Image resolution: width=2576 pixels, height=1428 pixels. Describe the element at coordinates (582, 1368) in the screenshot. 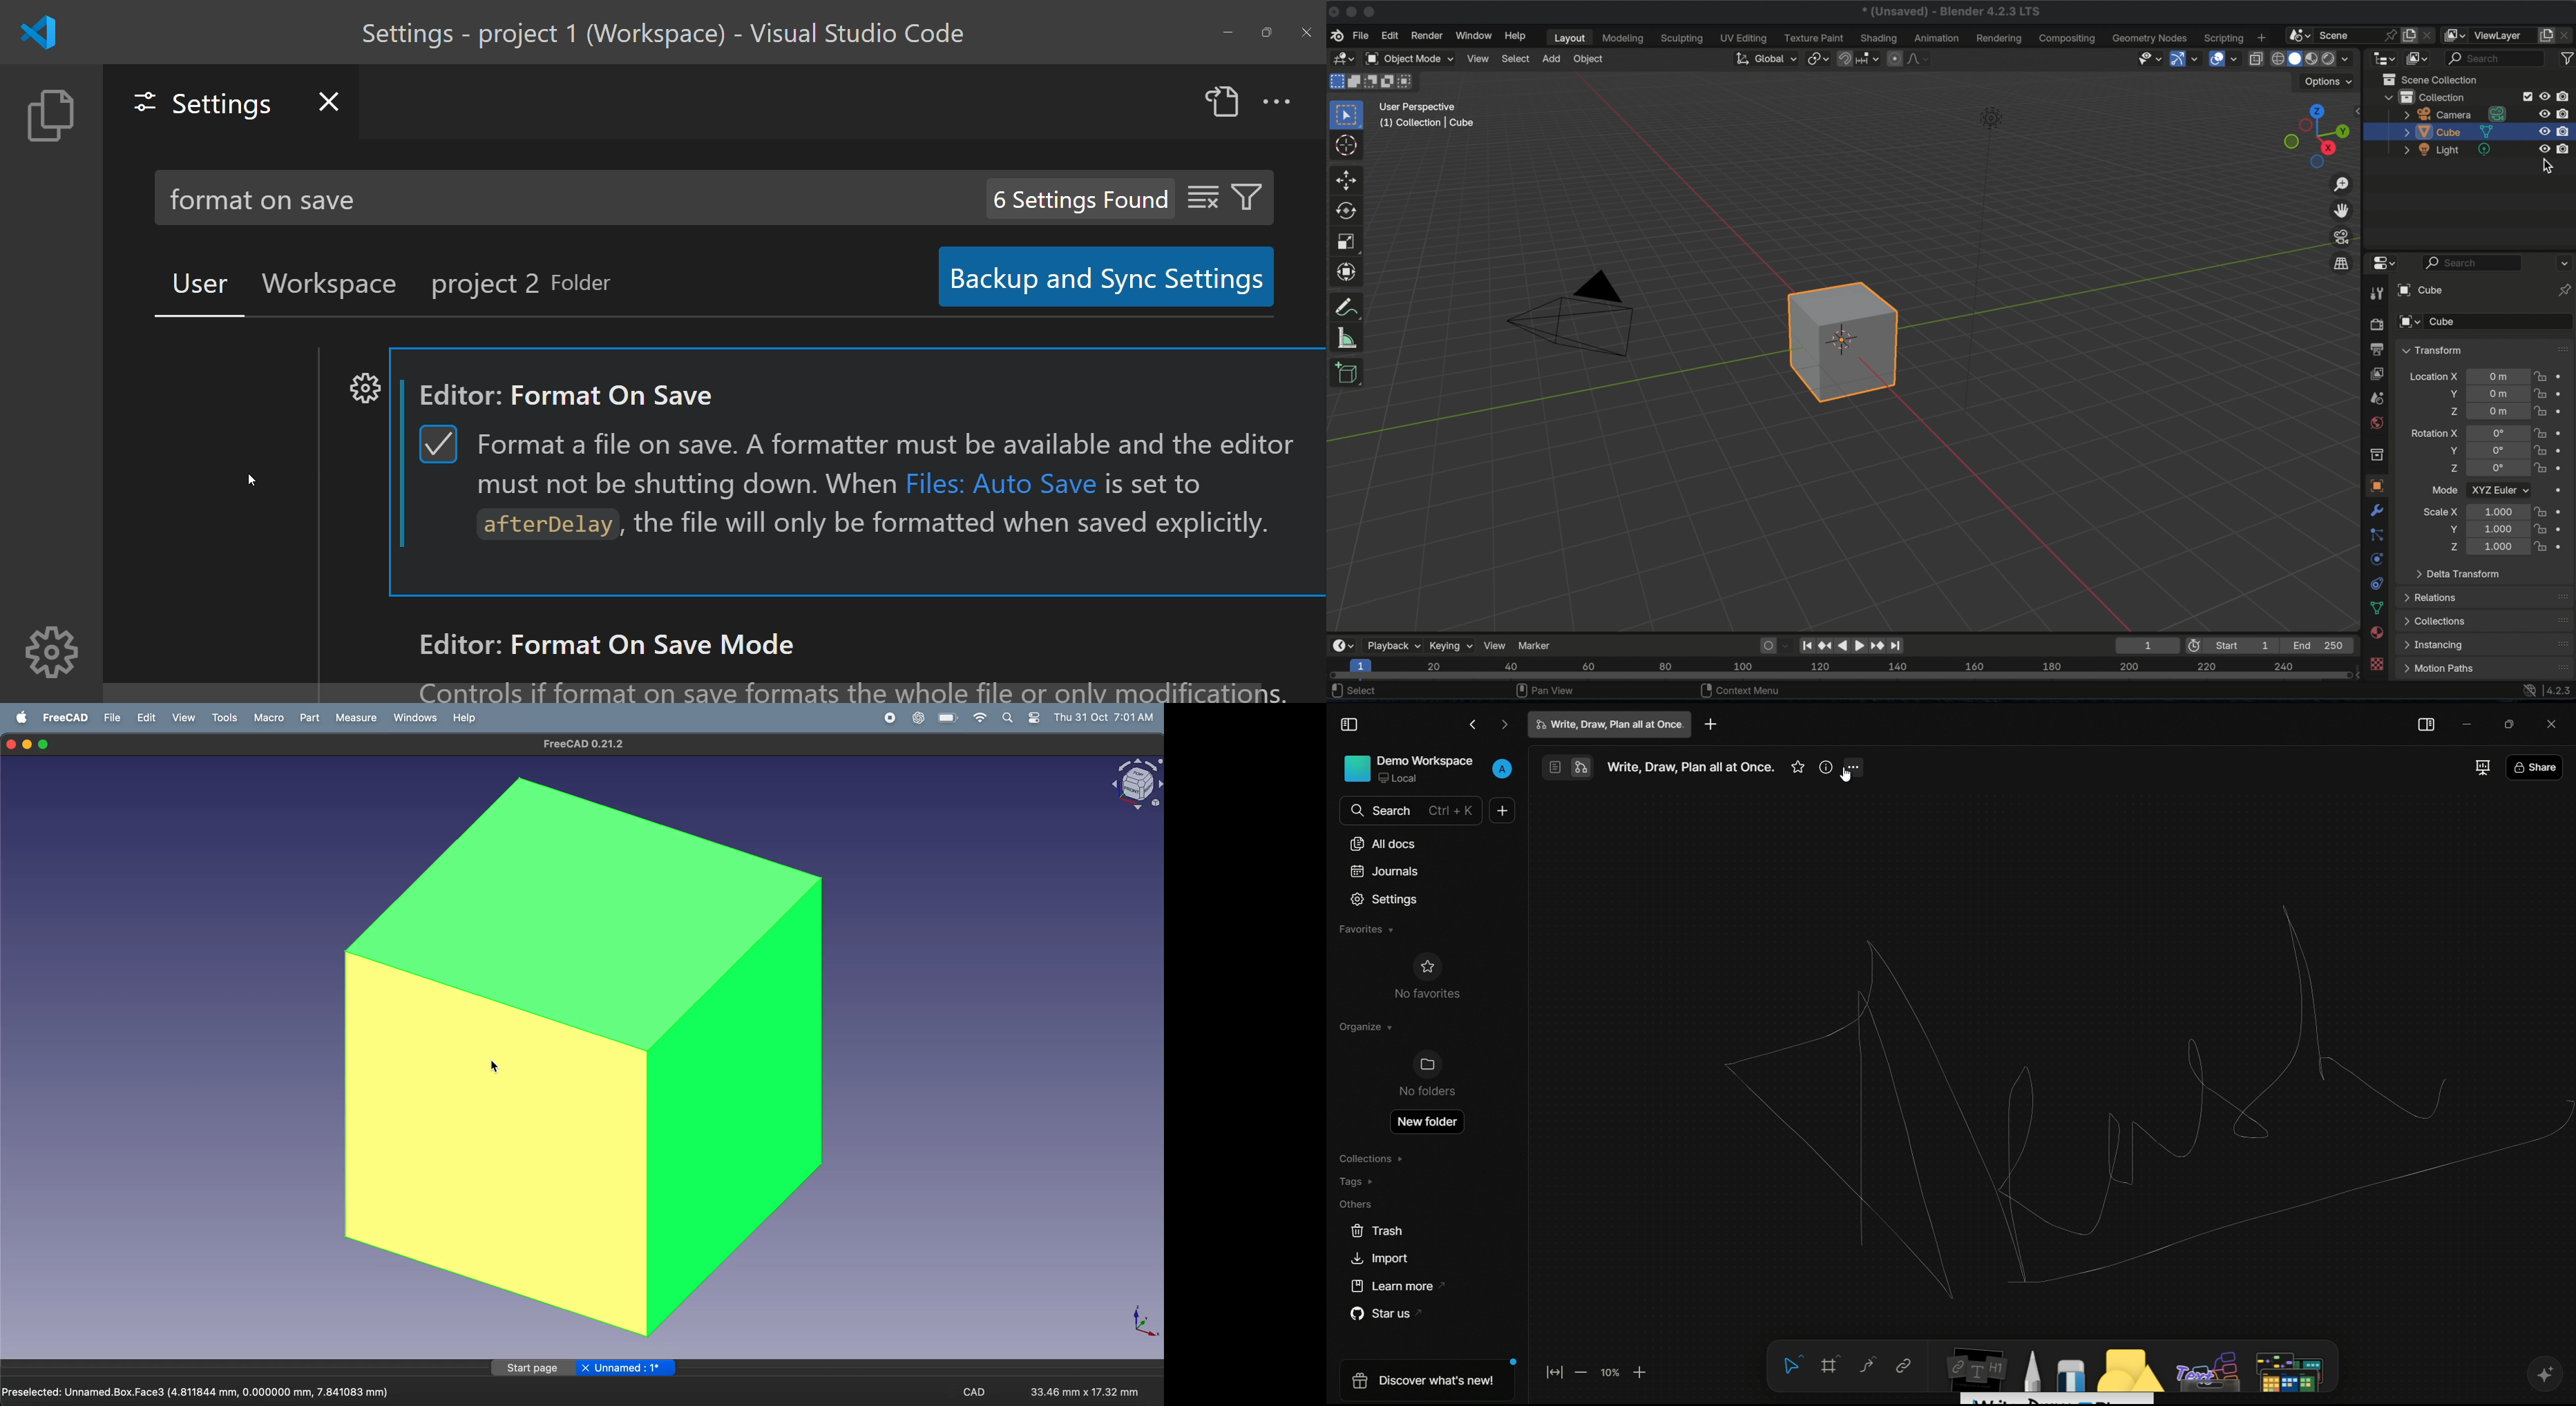

I see `page name` at that location.